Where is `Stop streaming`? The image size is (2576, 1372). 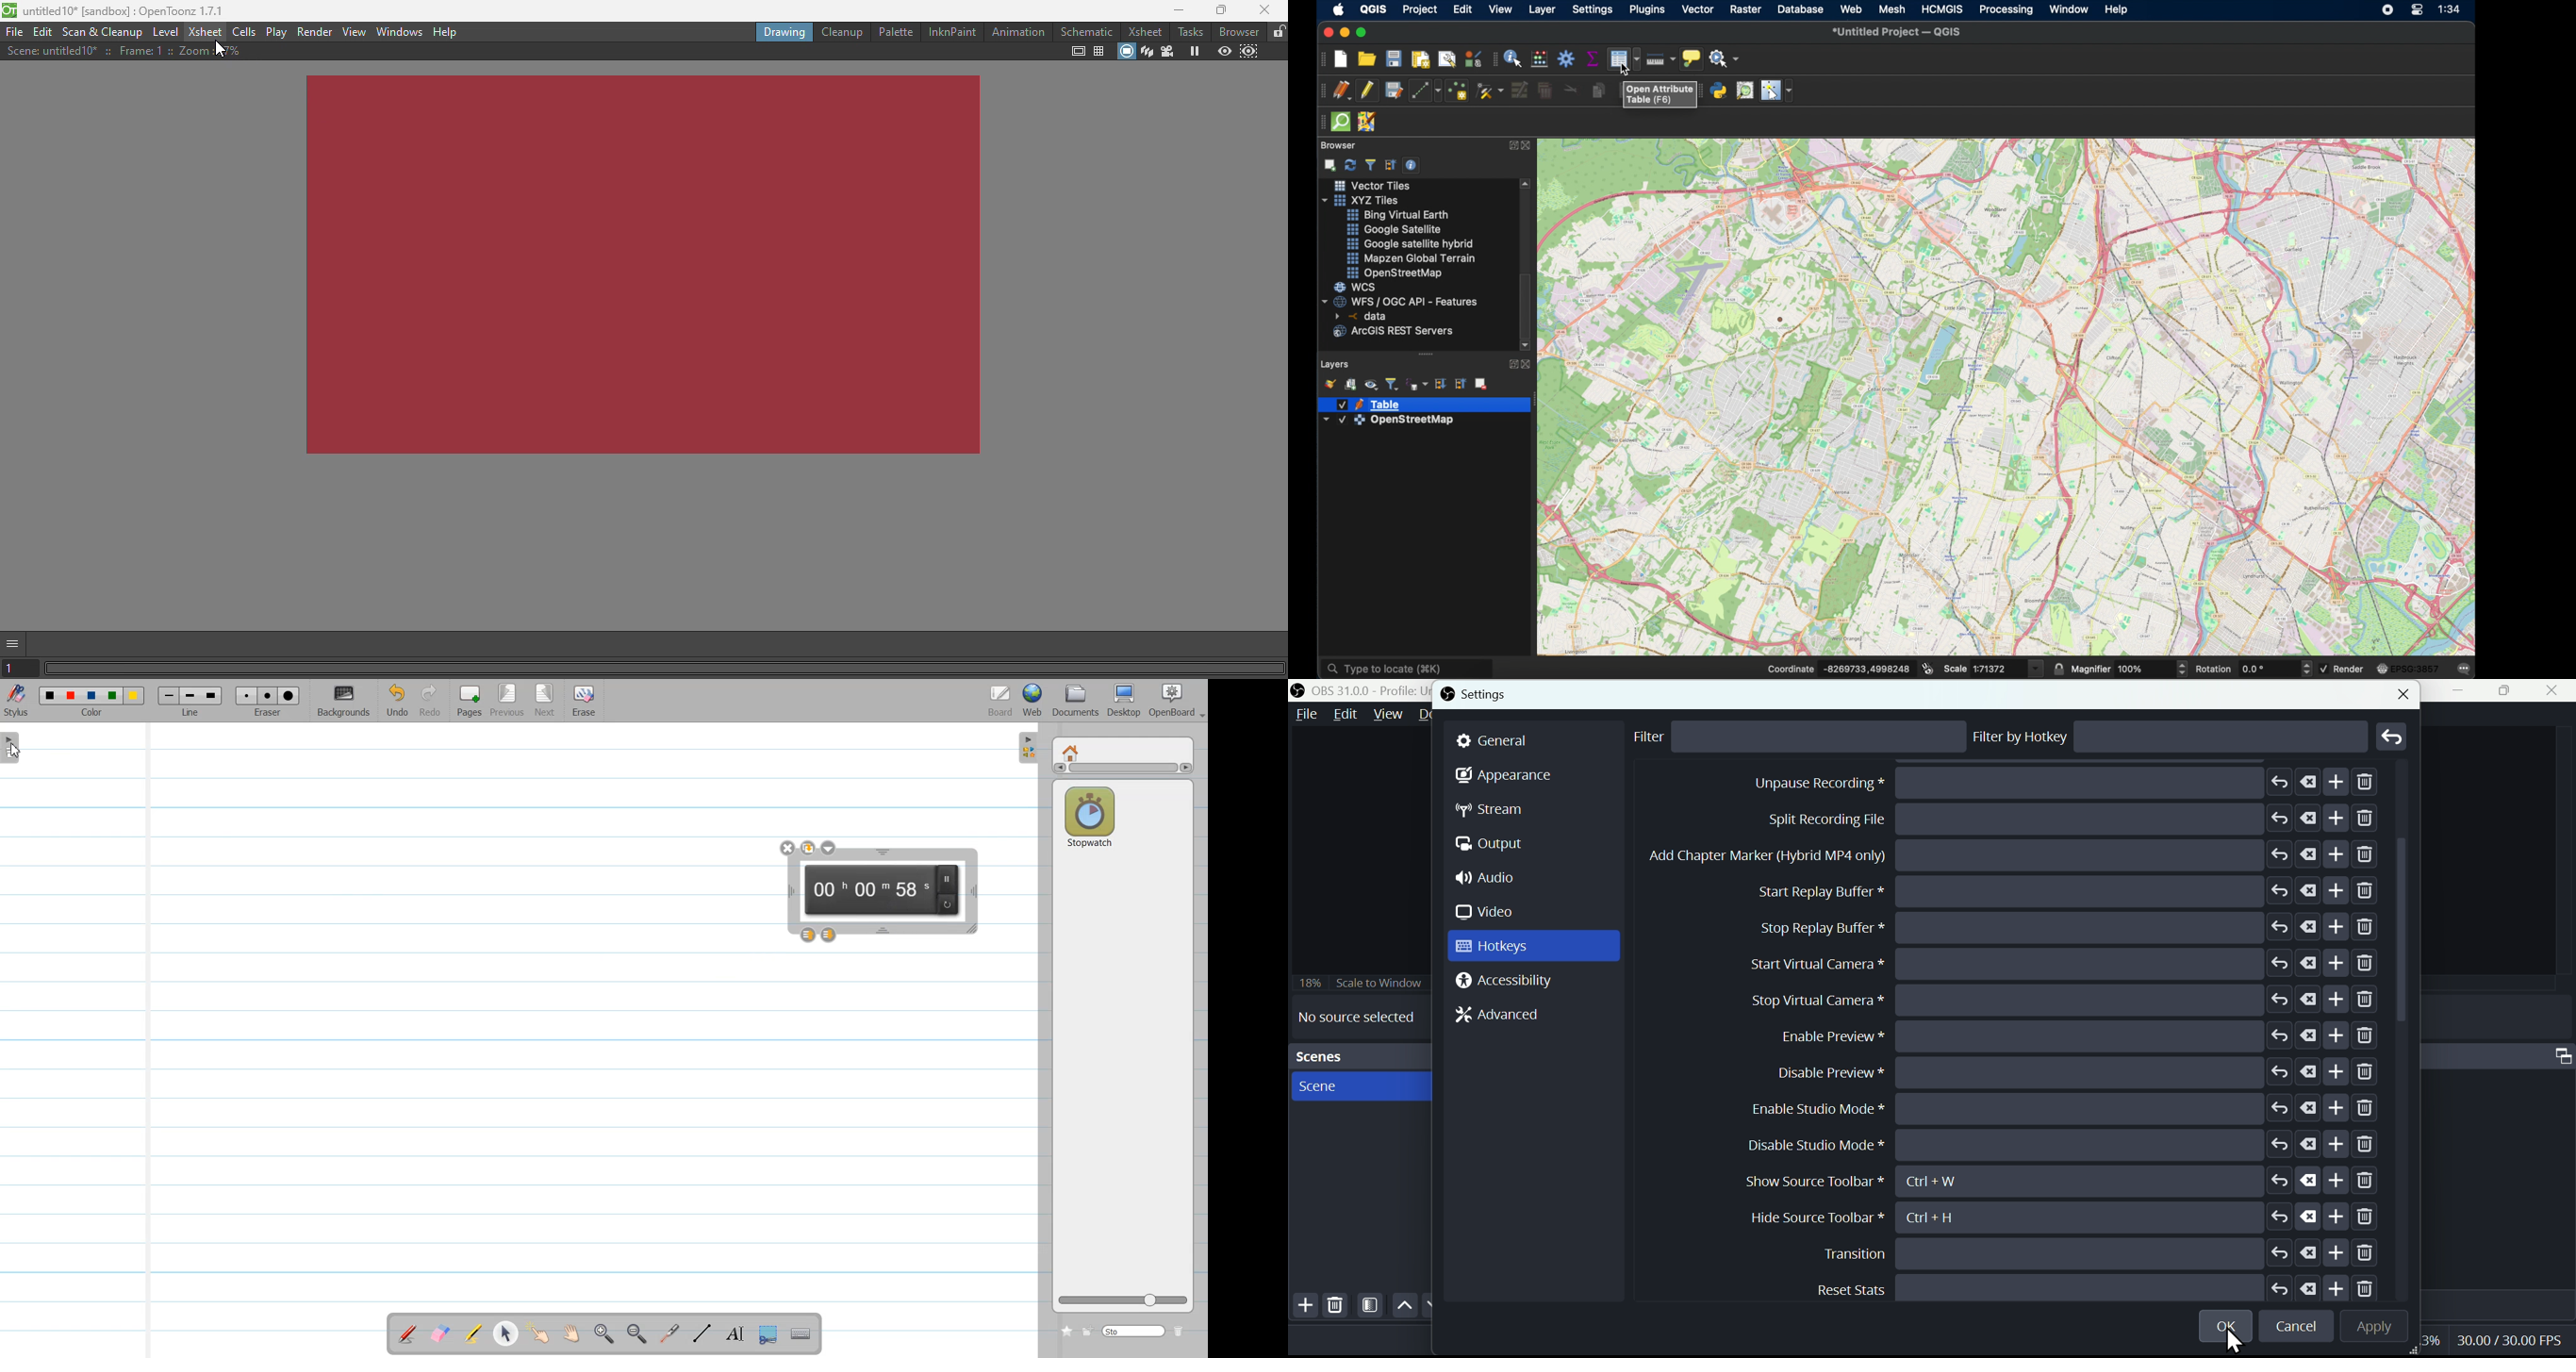
Stop streaming is located at coordinates (2032, 784).